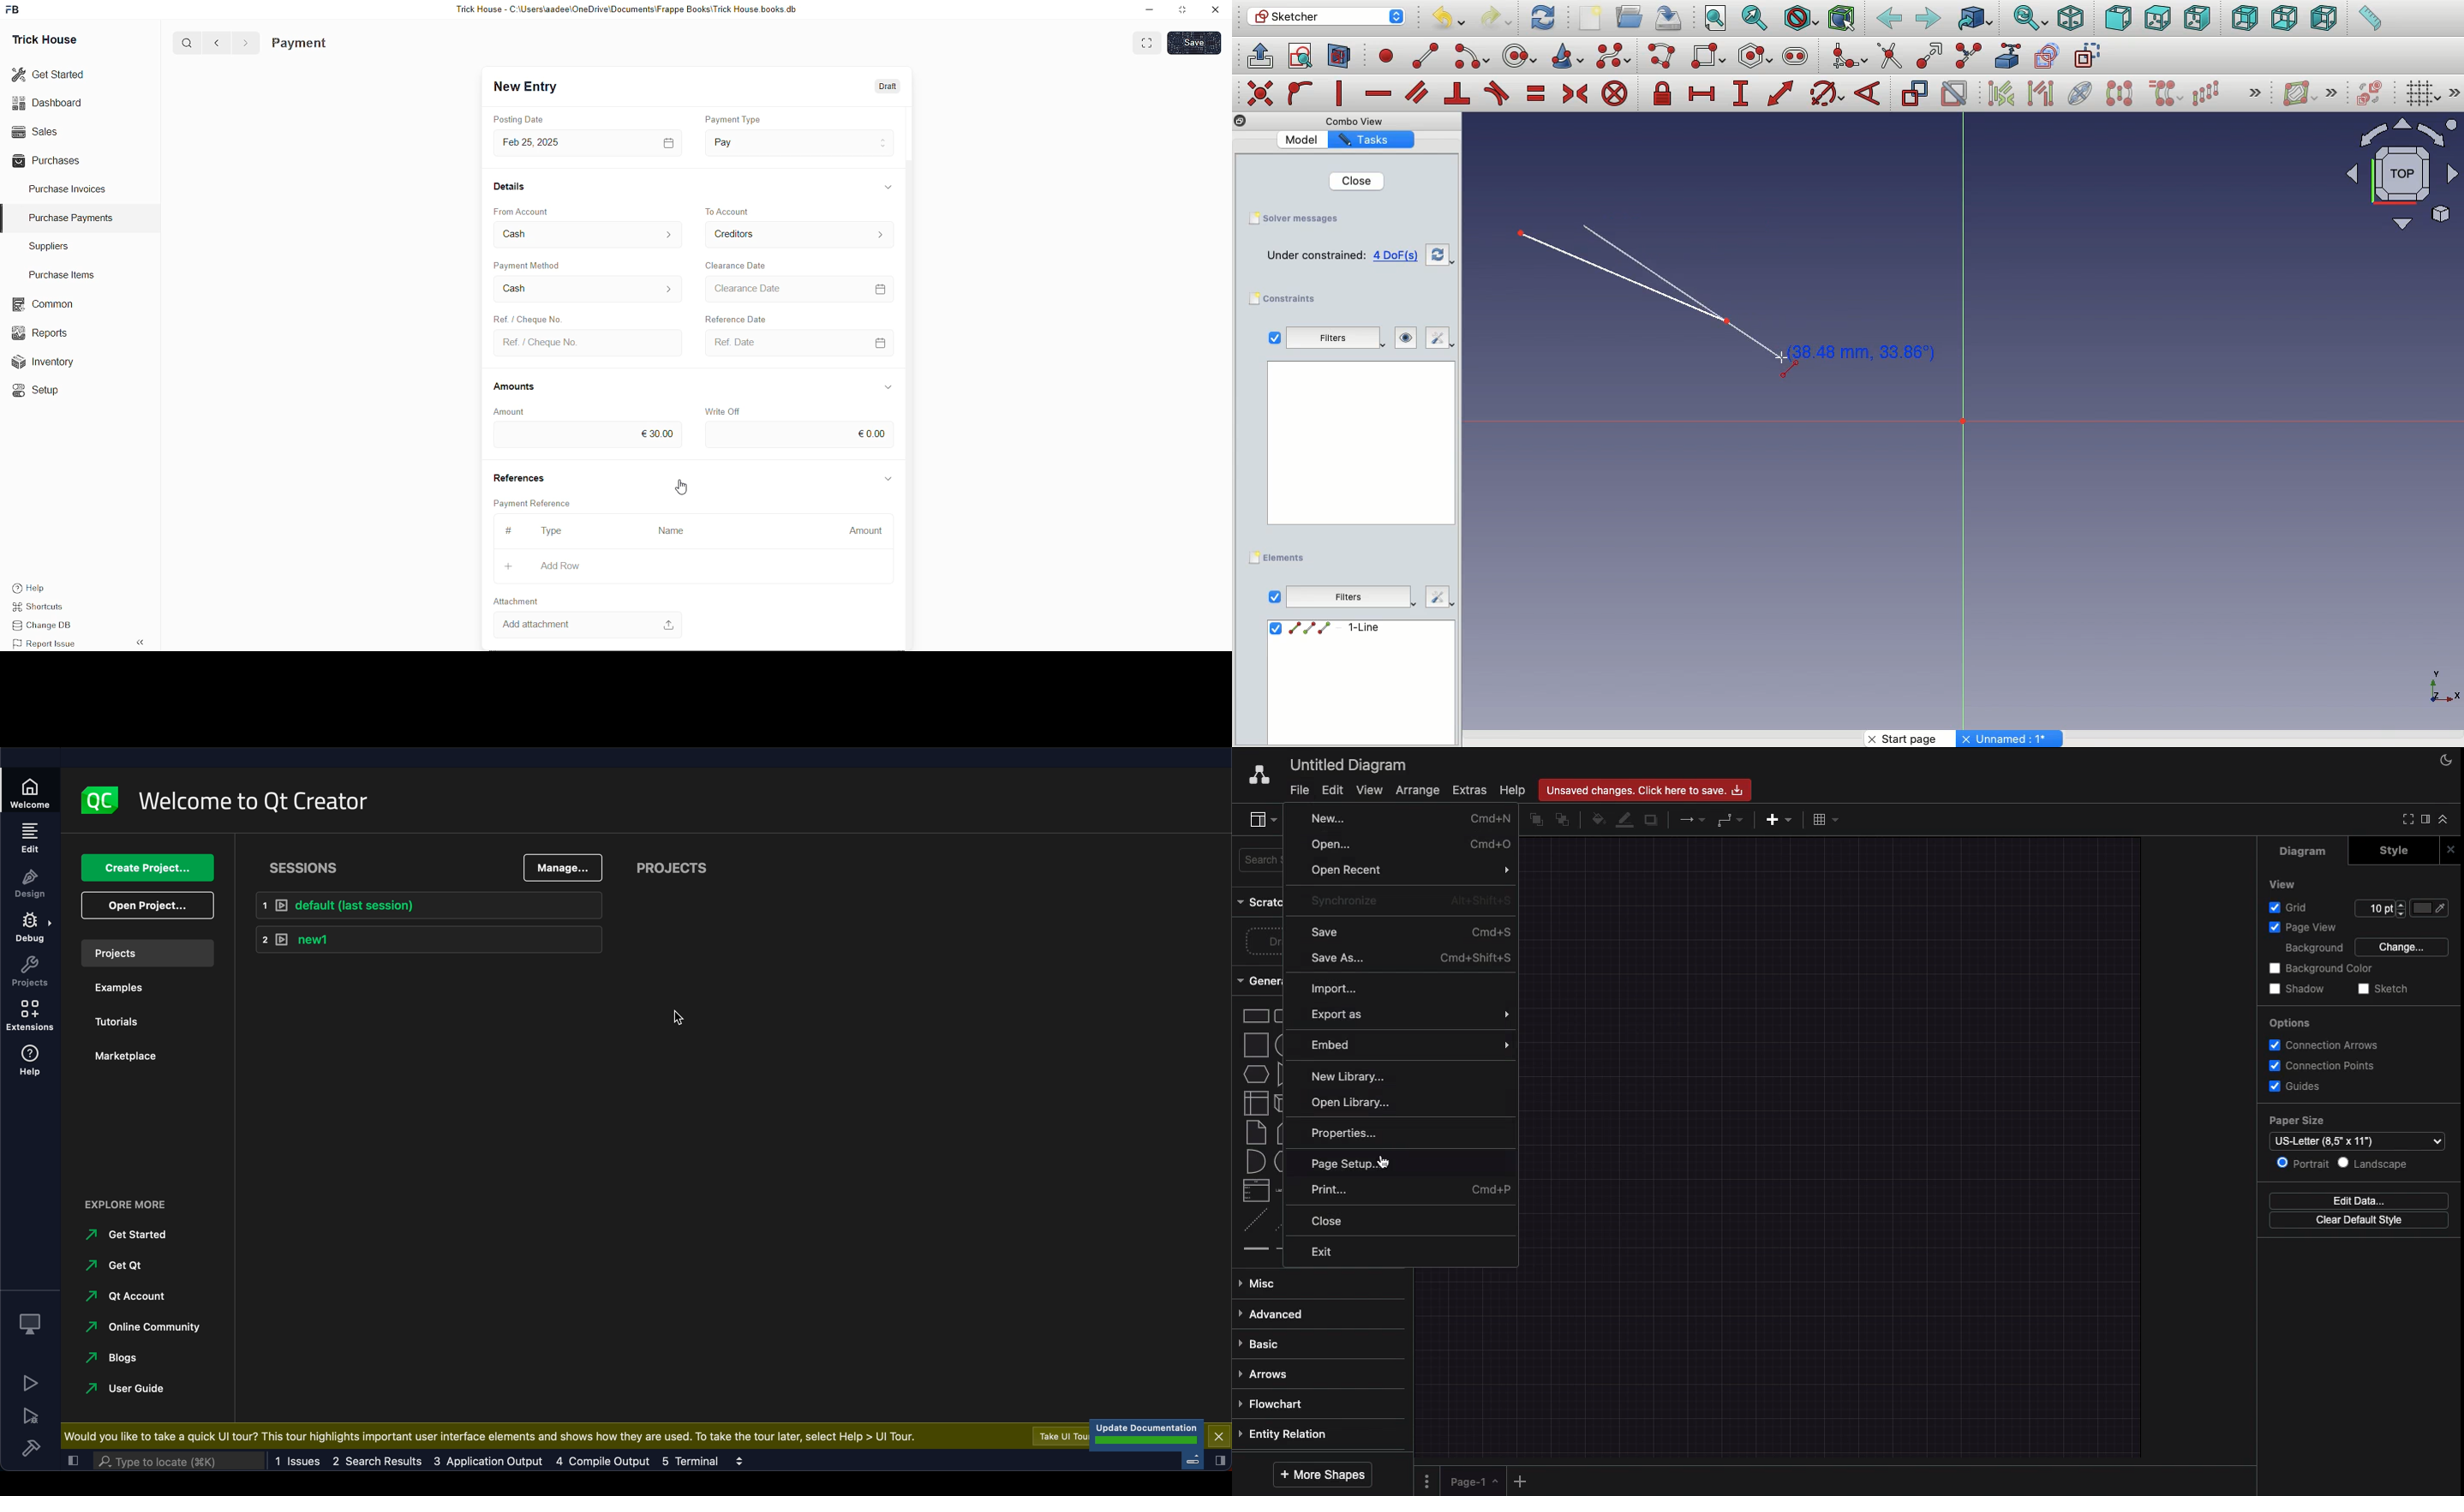 The image size is (2464, 1512). Describe the element at coordinates (1410, 1044) in the screenshot. I see `Embed` at that location.